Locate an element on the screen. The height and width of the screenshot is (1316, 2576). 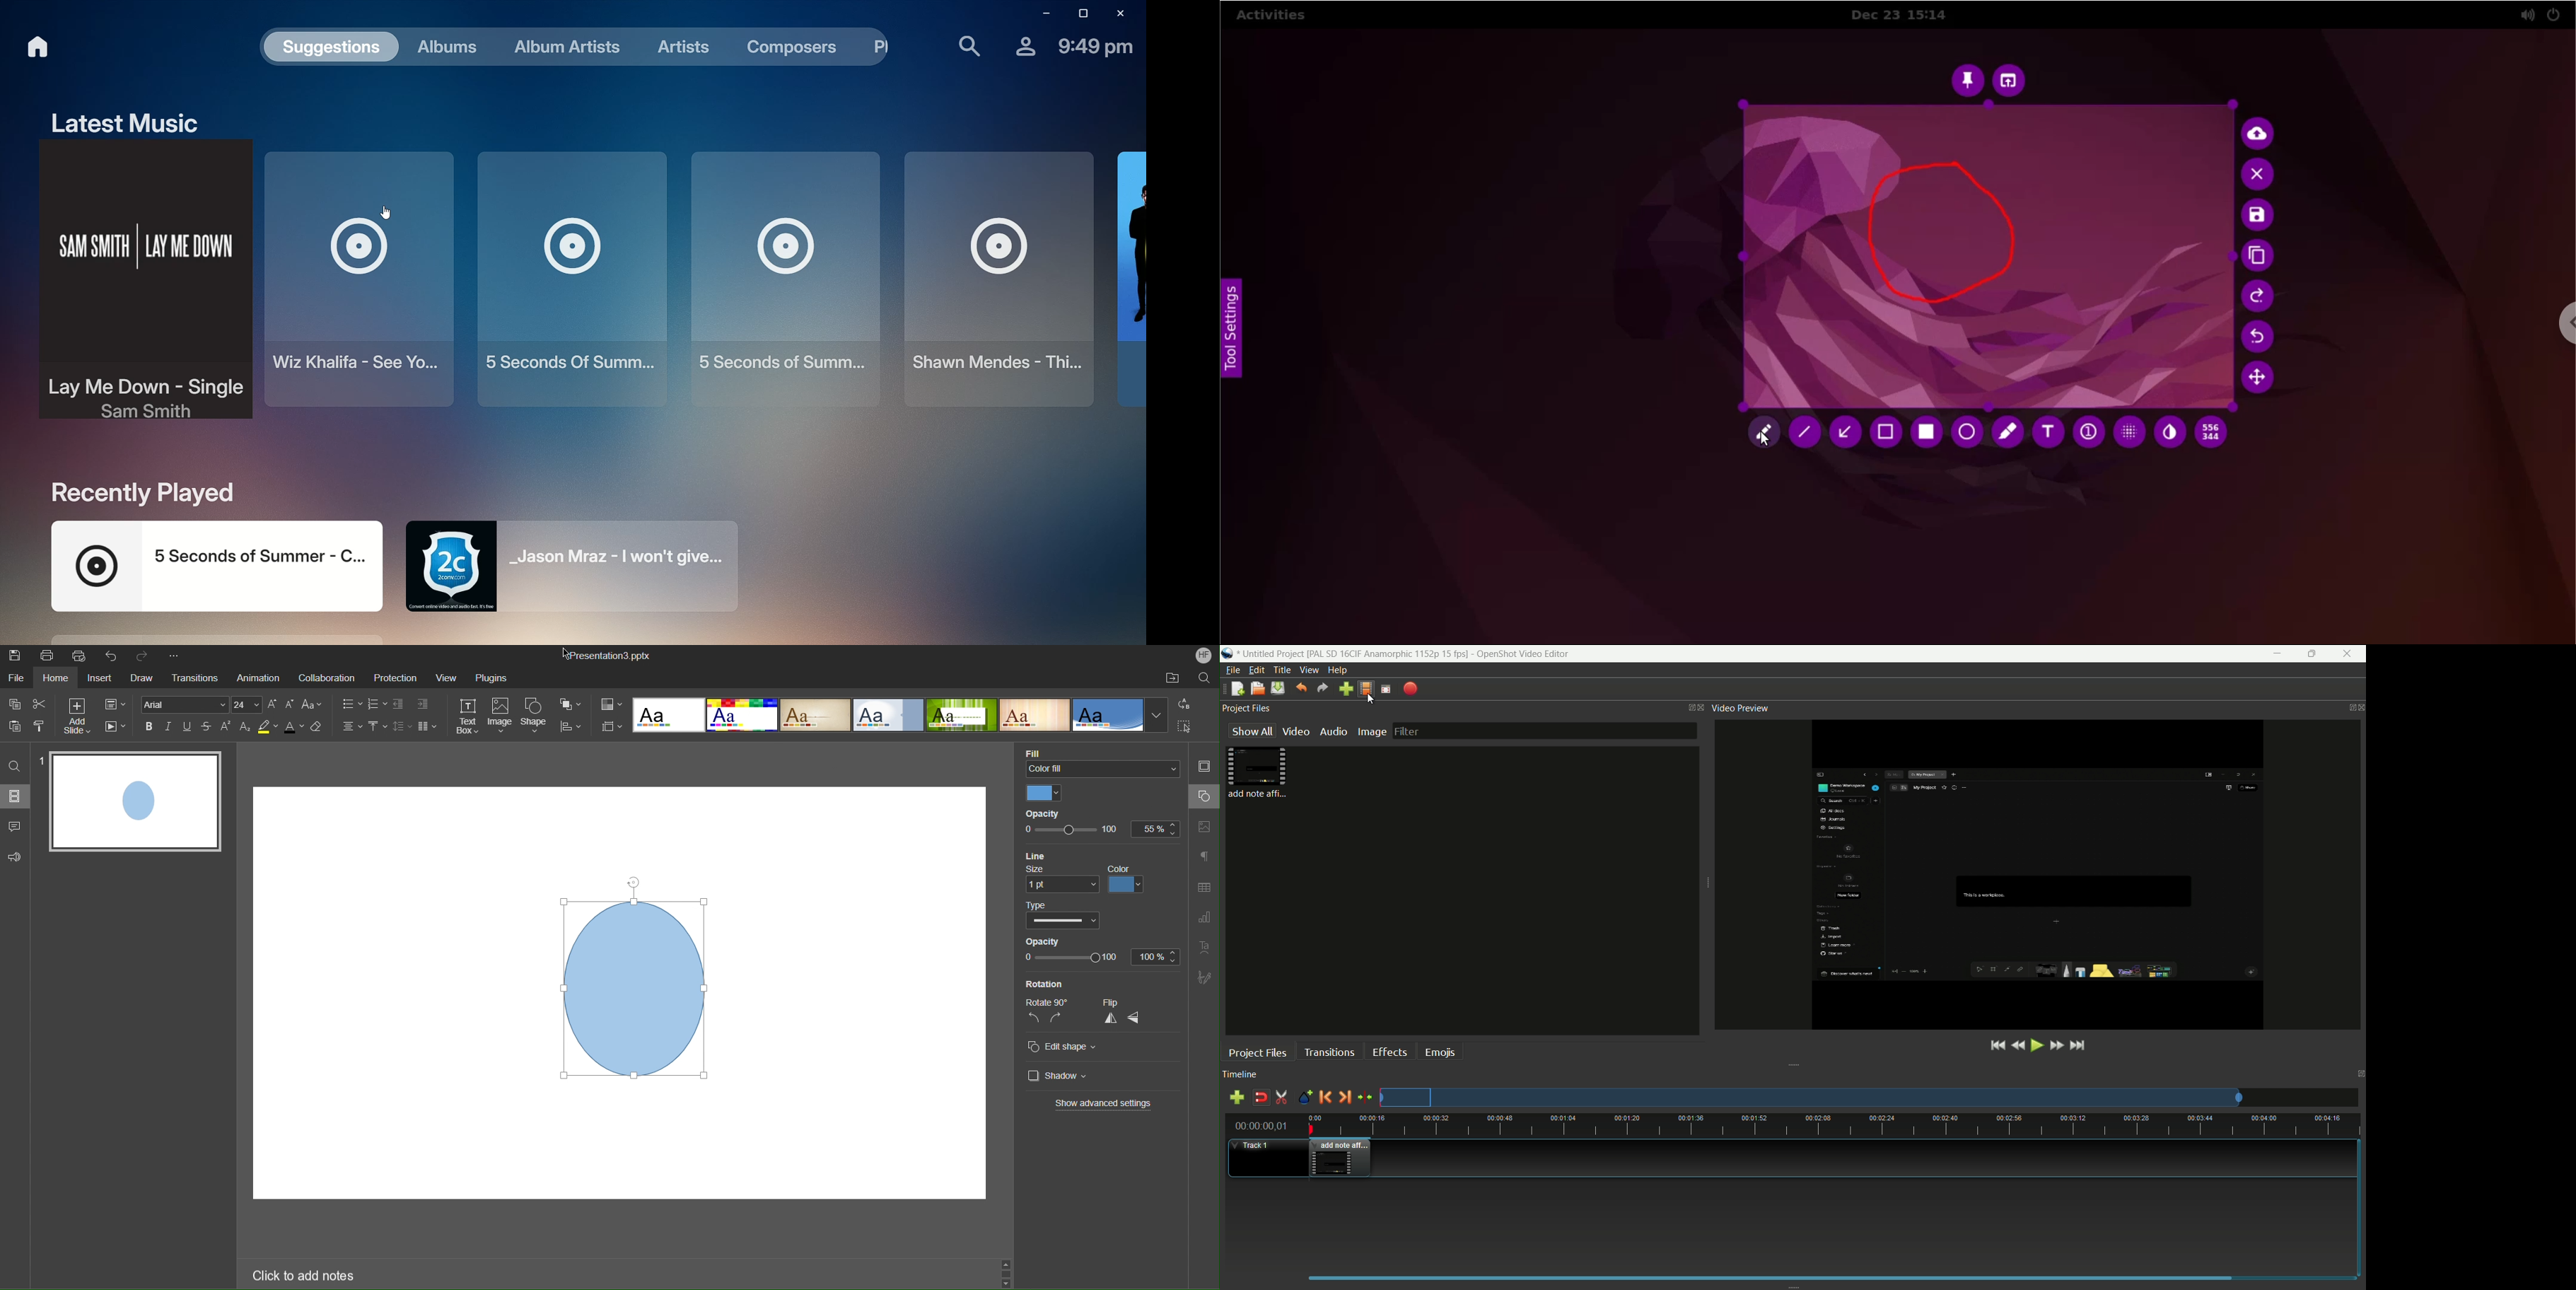
undo is located at coordinates (1299, 689).